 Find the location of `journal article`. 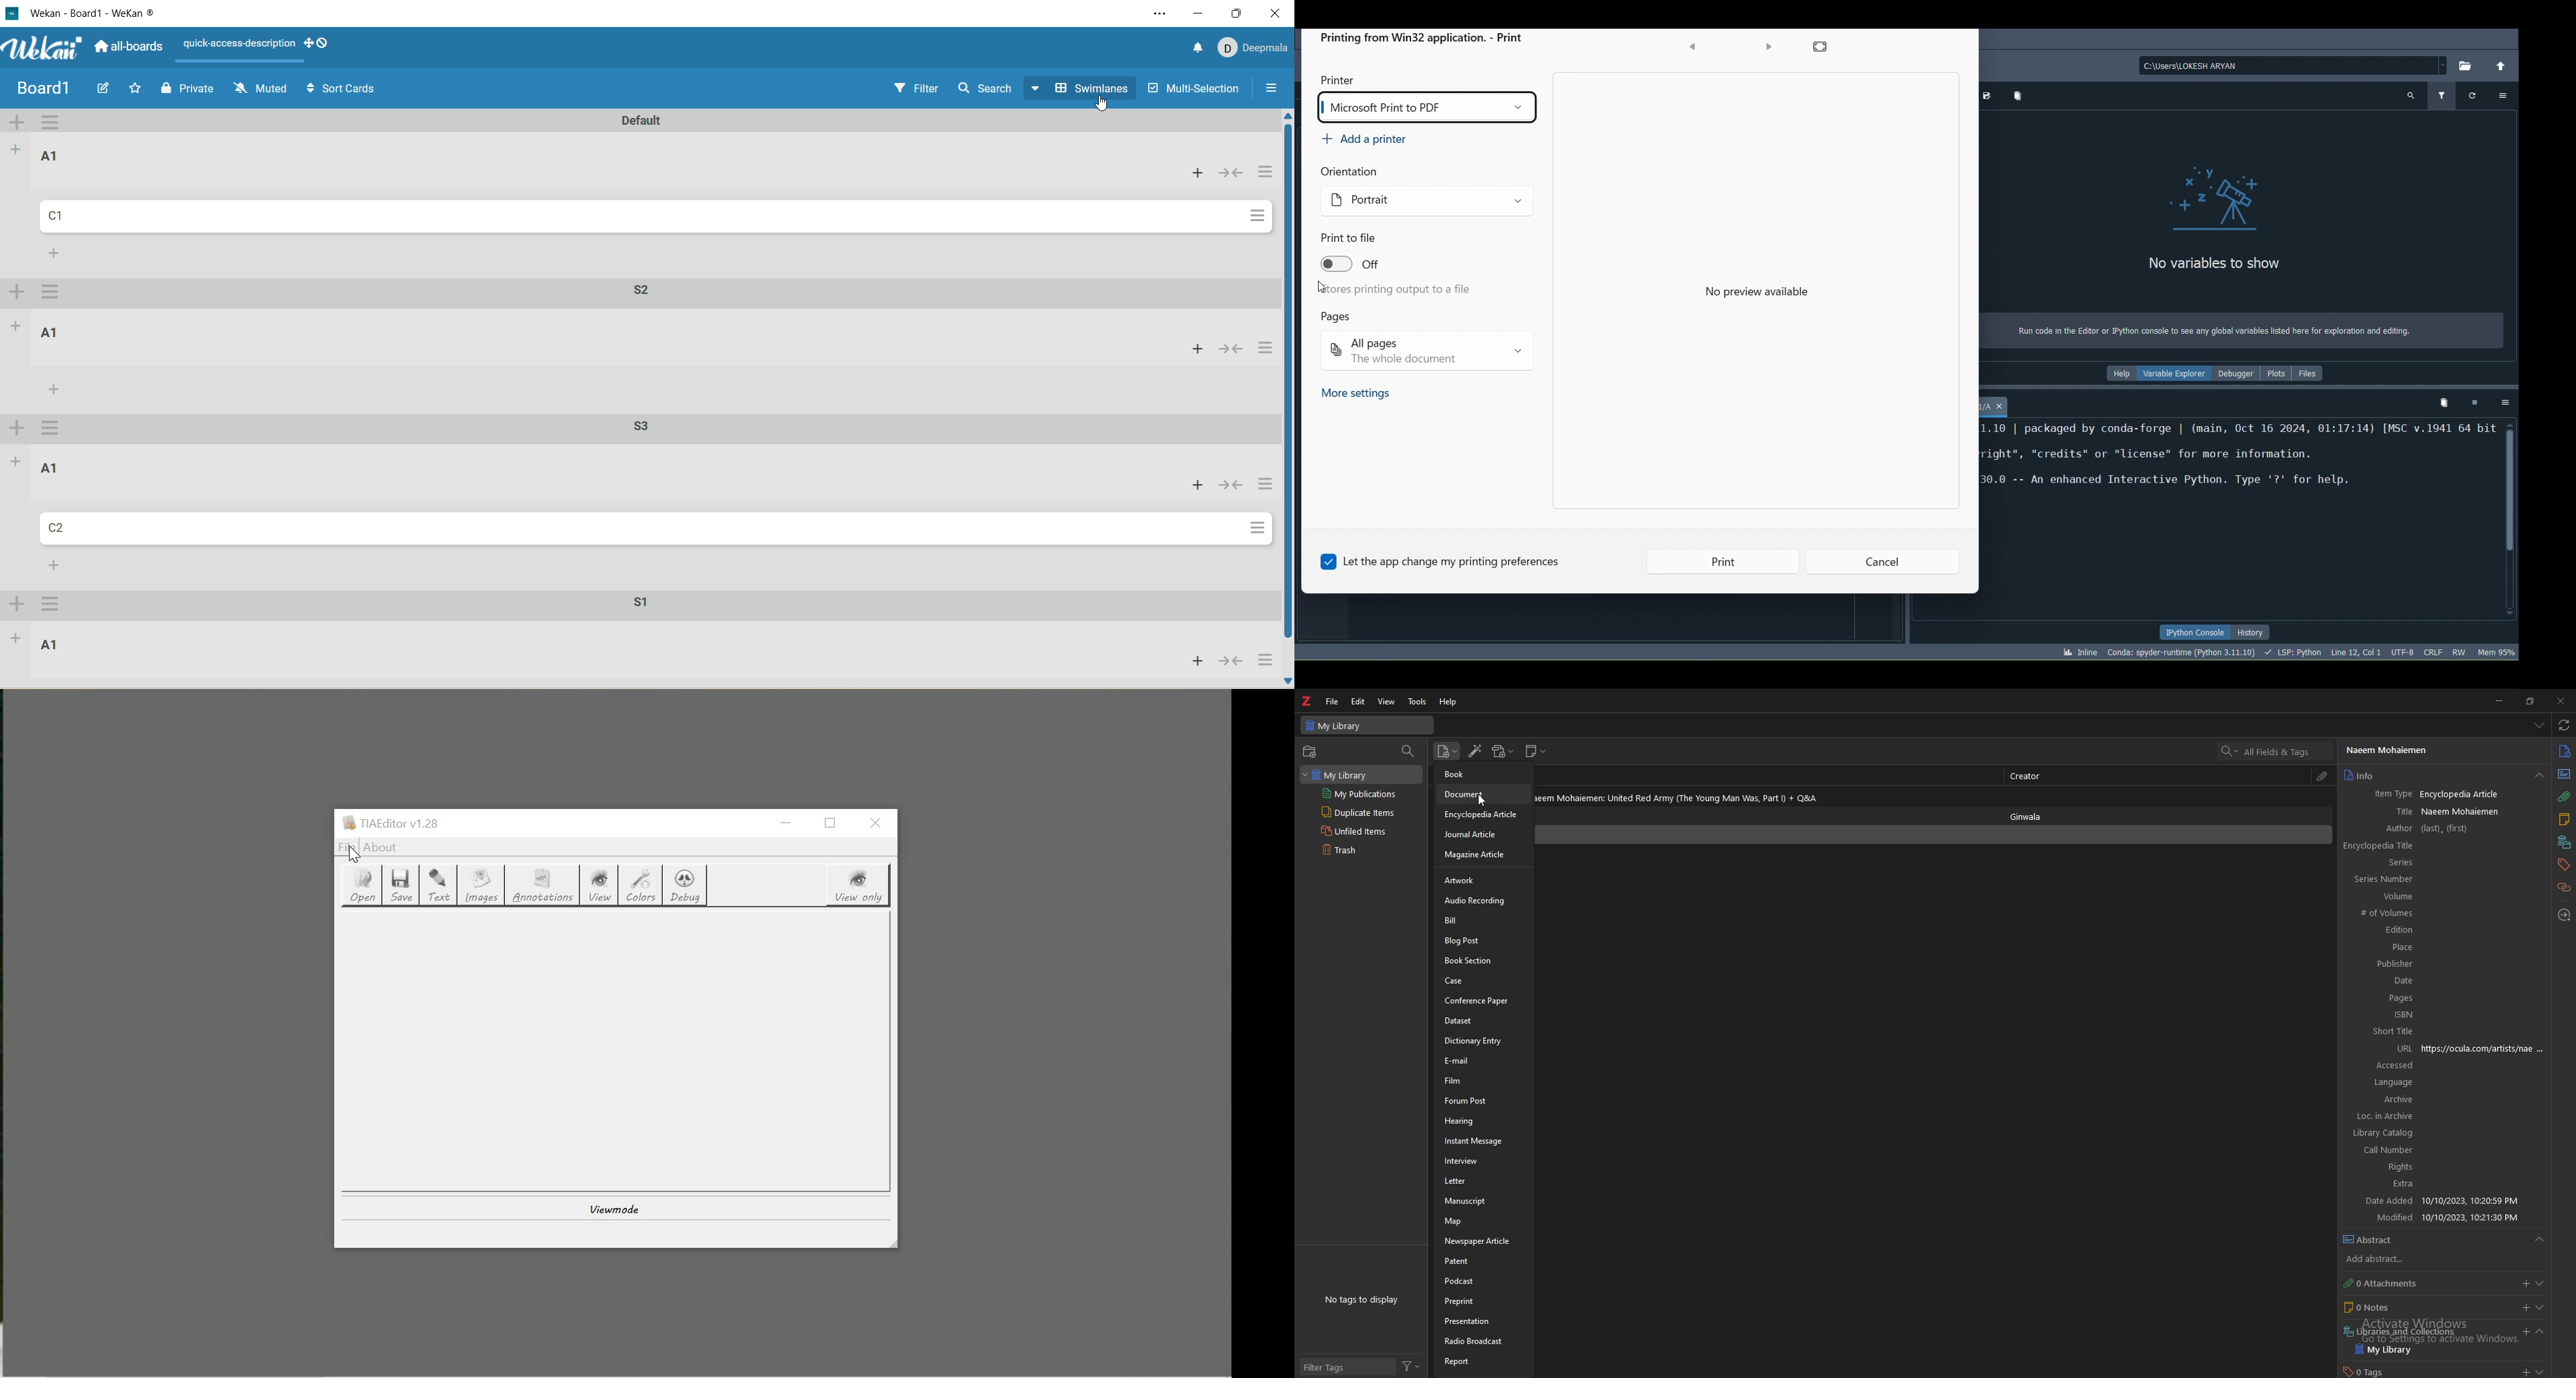

journal article is located at coordinates (1483, 835).